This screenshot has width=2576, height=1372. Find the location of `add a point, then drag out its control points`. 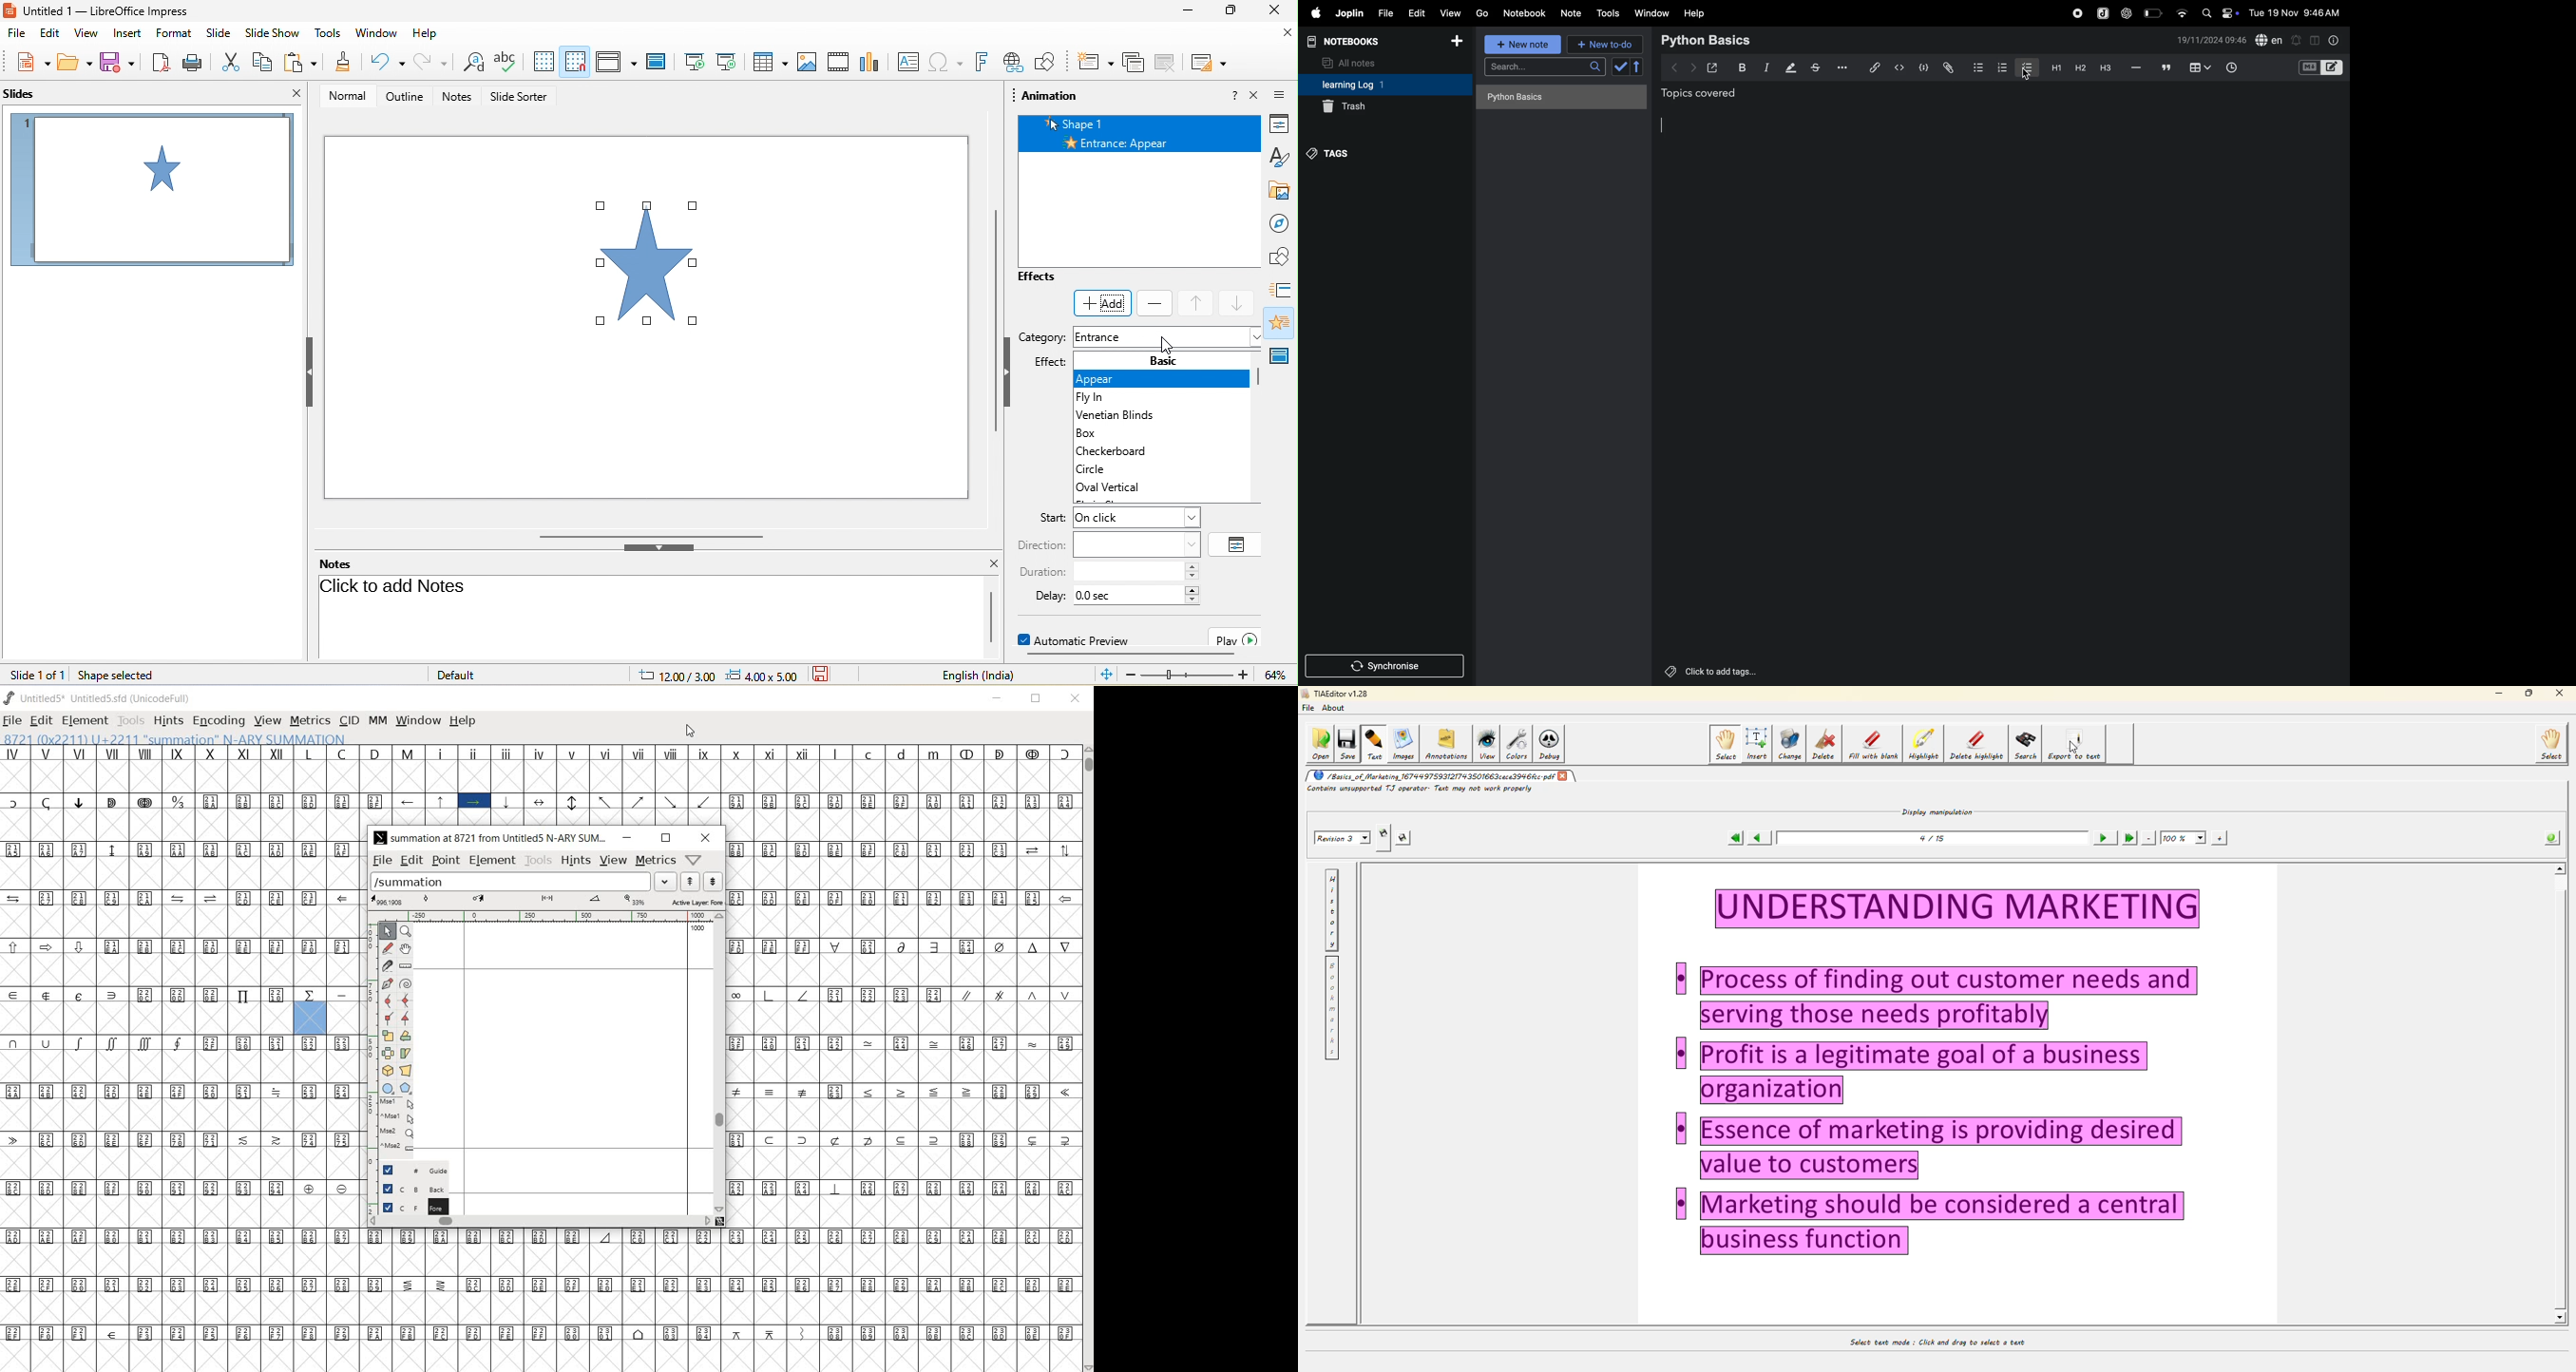

add a point, then drag out its control points is located at coordinates (387, 983).